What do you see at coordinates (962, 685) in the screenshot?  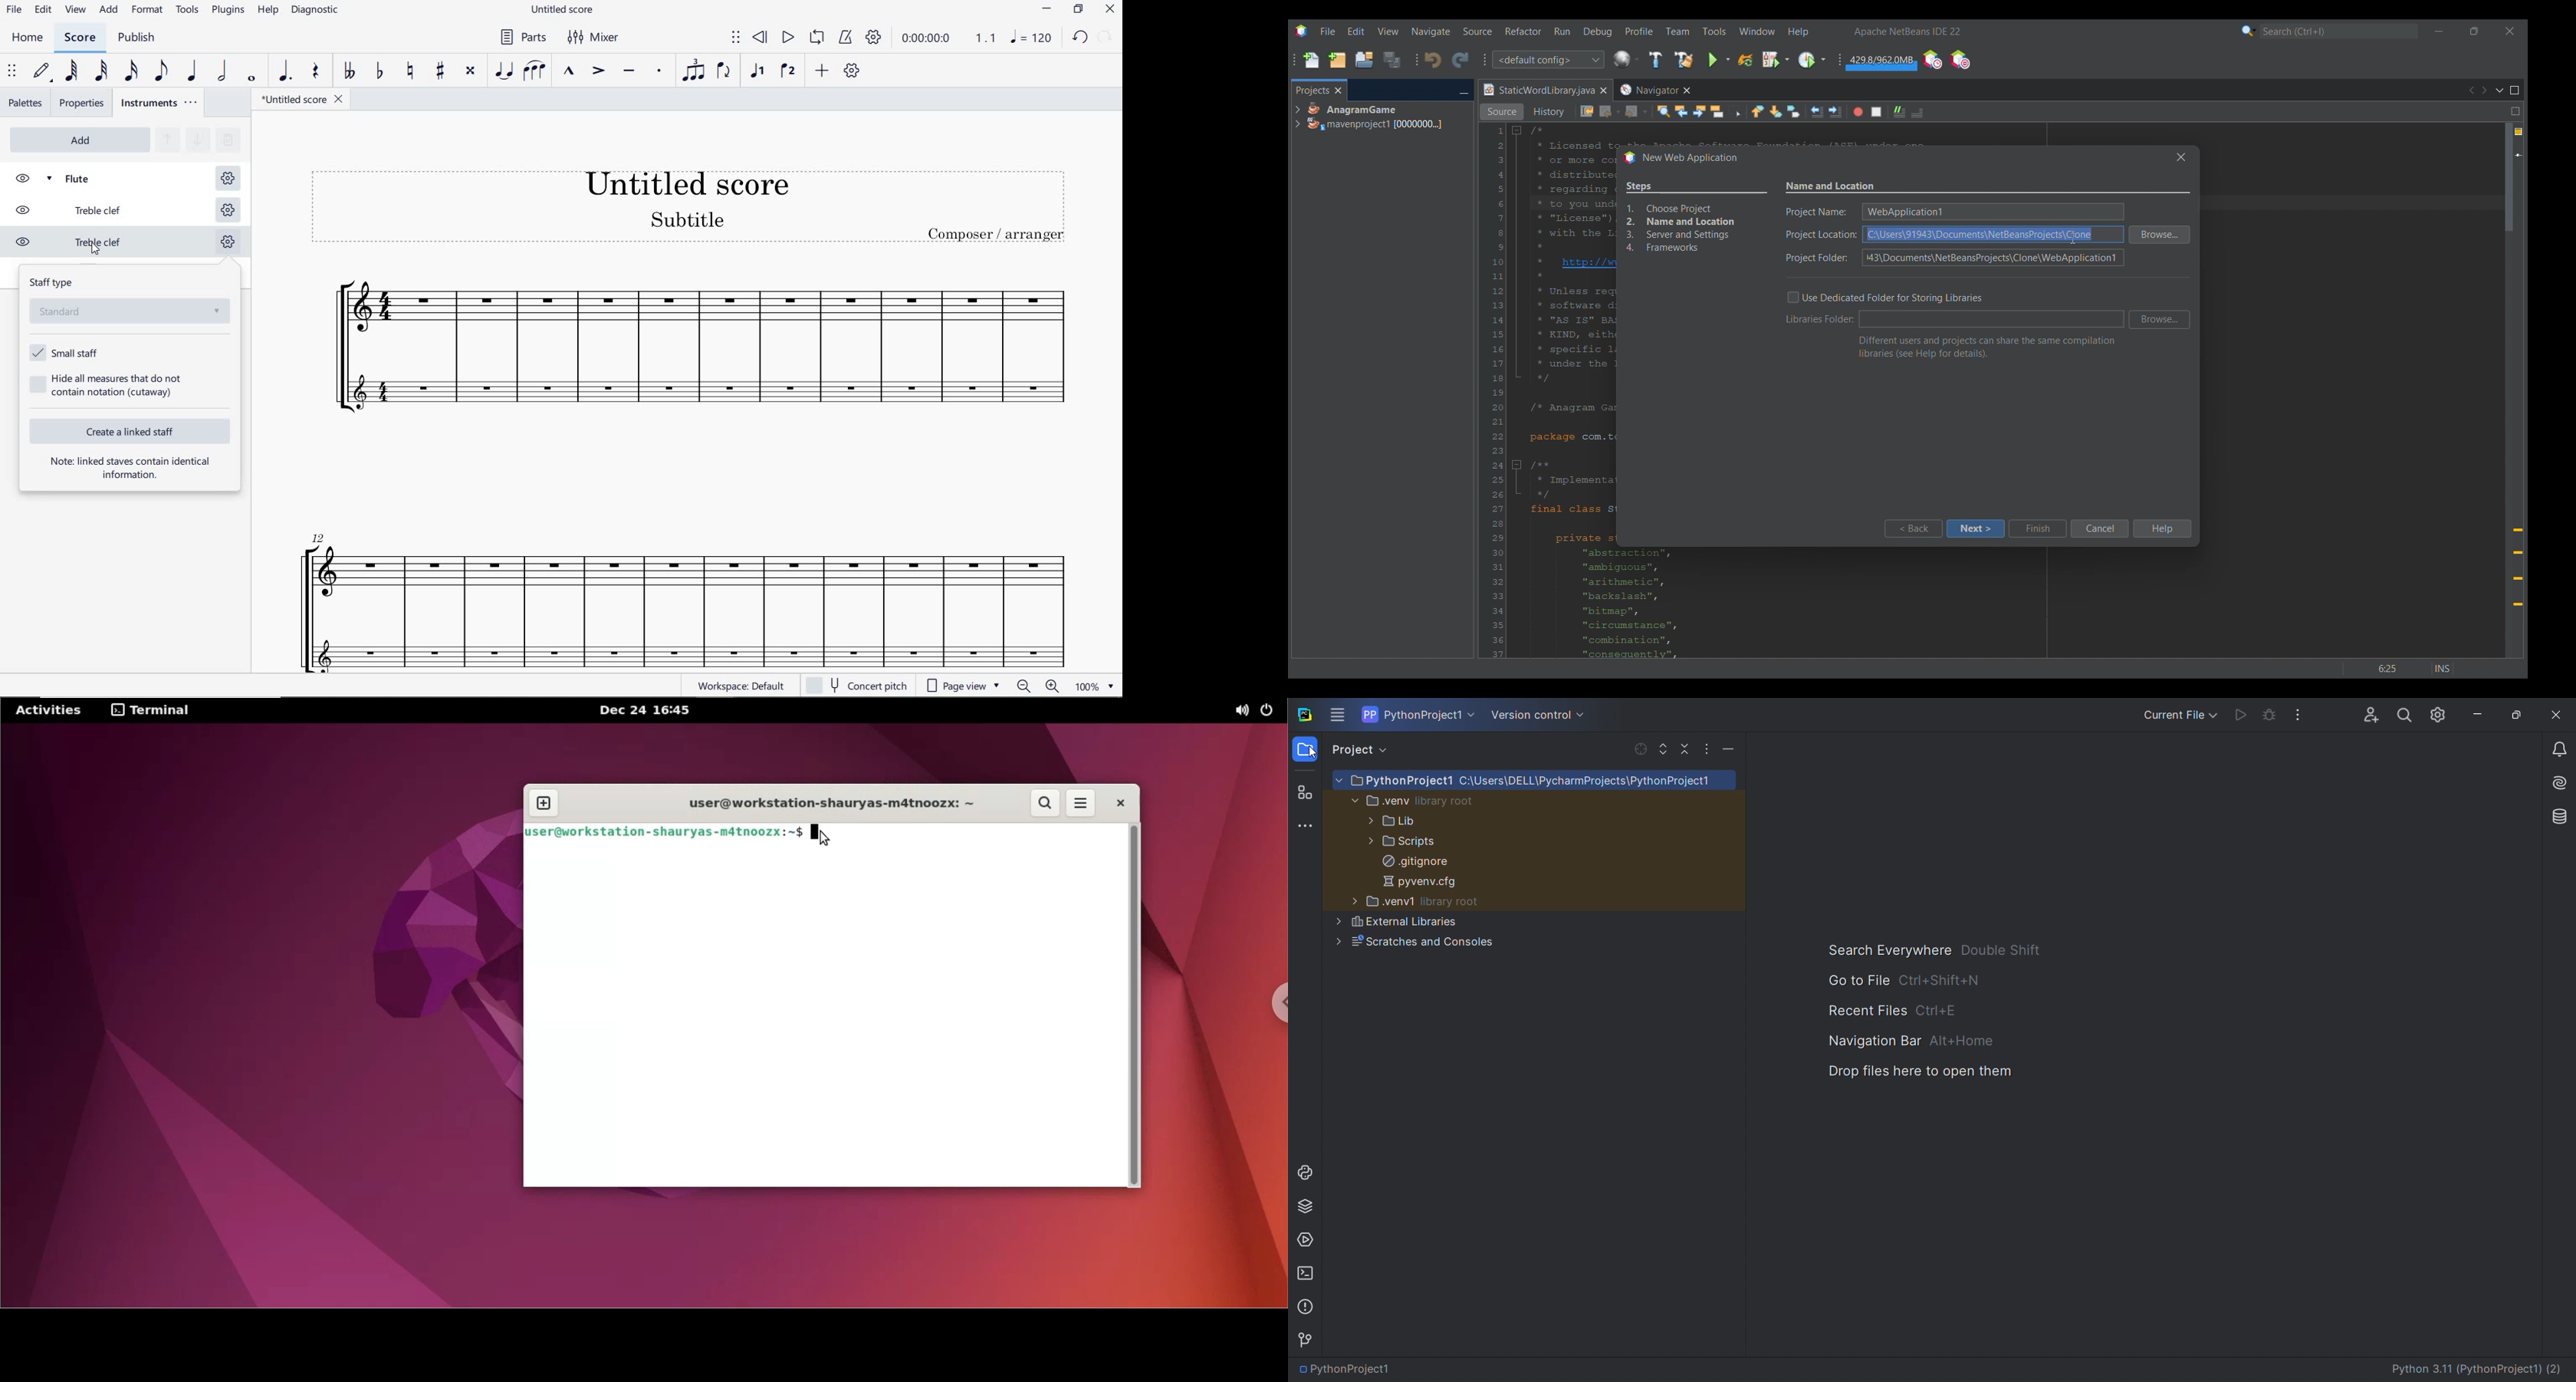 I see `page view` at bounding box center [962, 685].